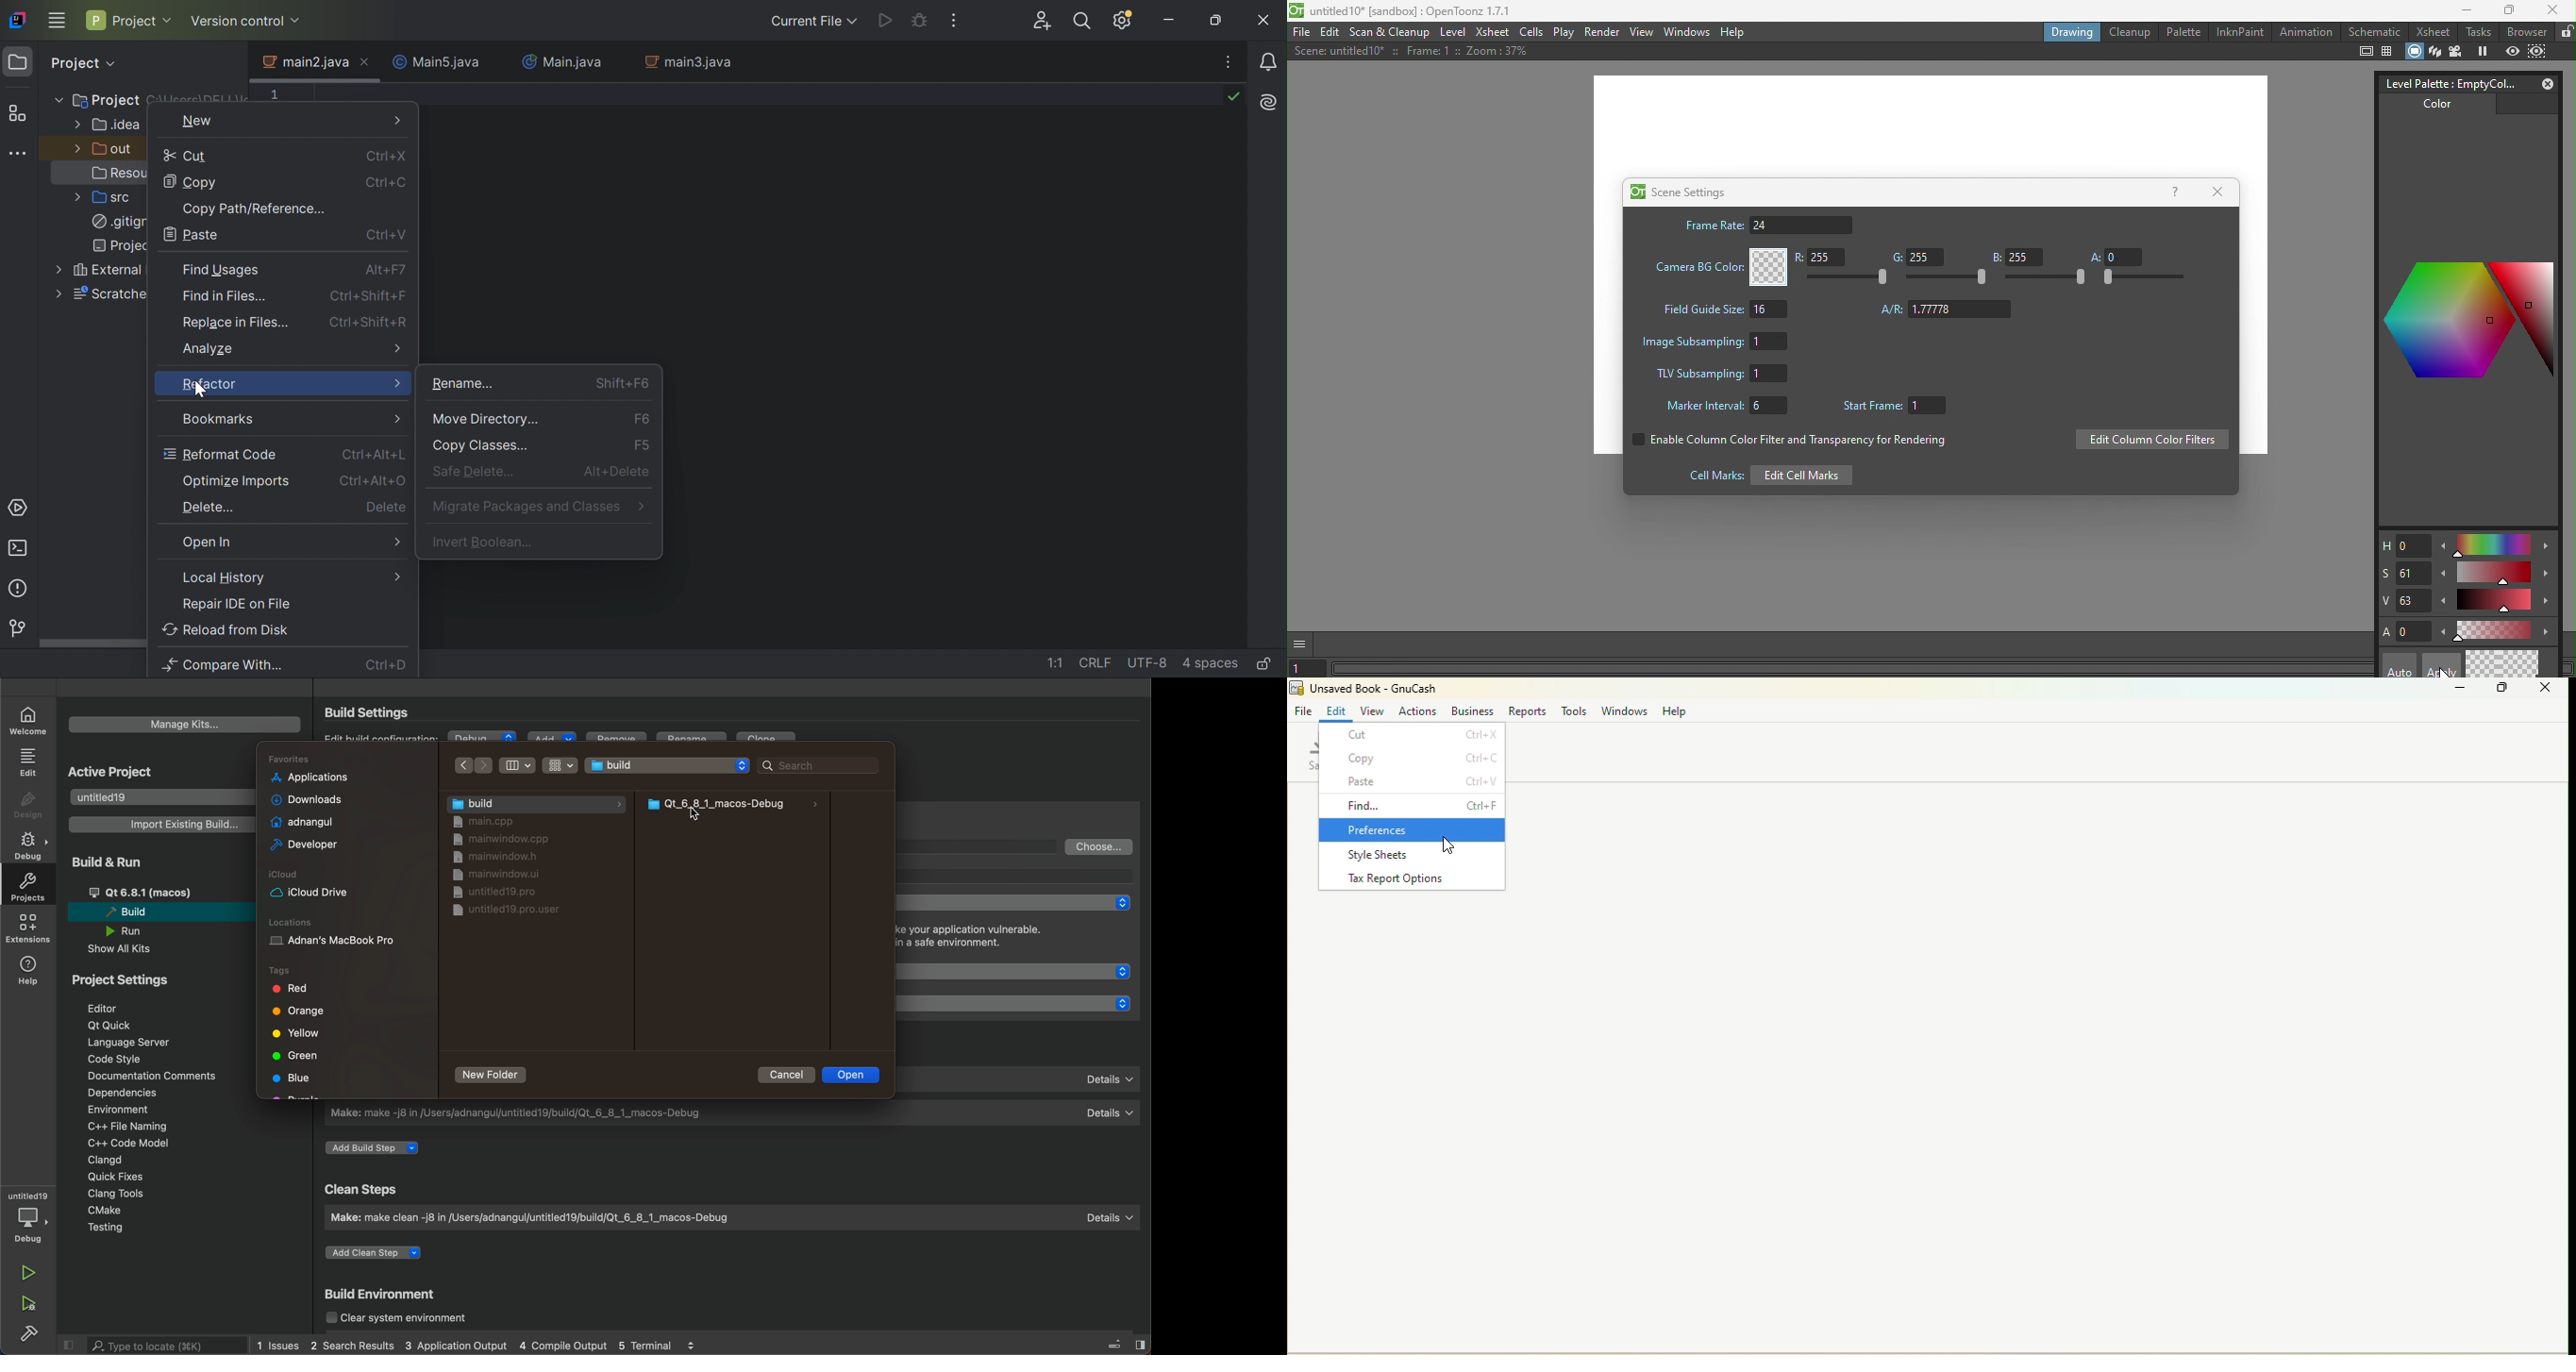 Image resolution: width=2576 pixels, height=1372 pixels. I want to click on clang tools, so click(113, 1193).